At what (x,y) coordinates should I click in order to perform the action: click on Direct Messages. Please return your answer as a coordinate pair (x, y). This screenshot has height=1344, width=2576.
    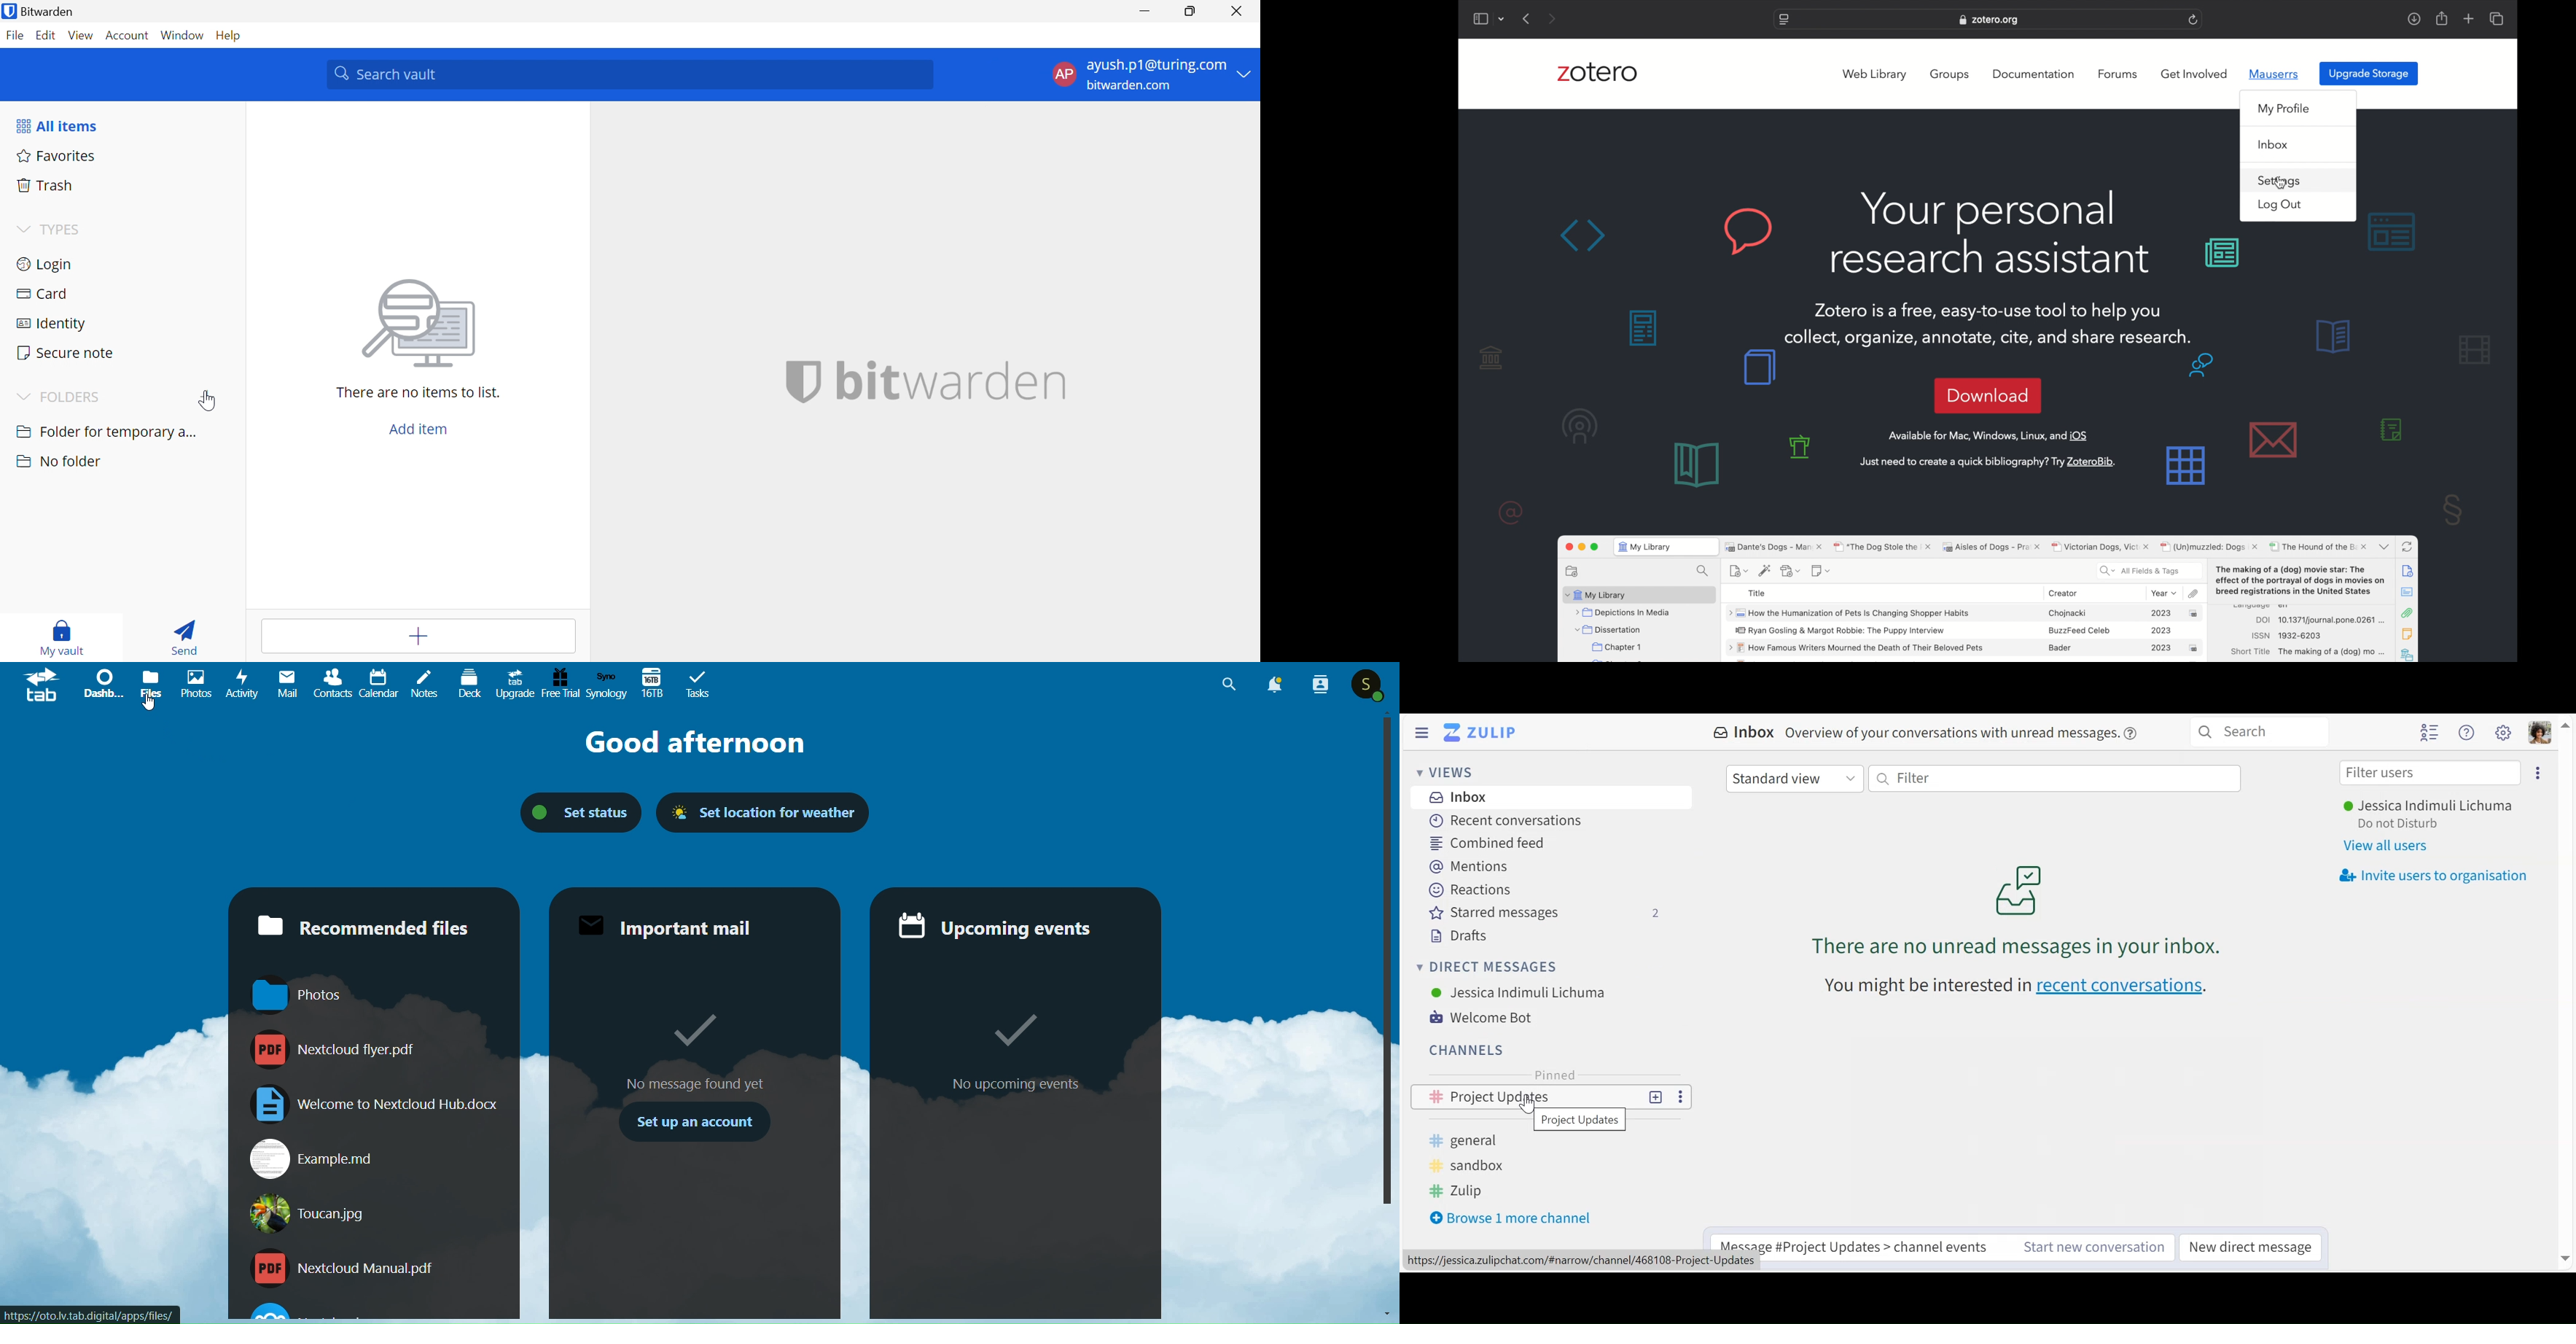
    Looking at the image, I should click on (1487, 968).